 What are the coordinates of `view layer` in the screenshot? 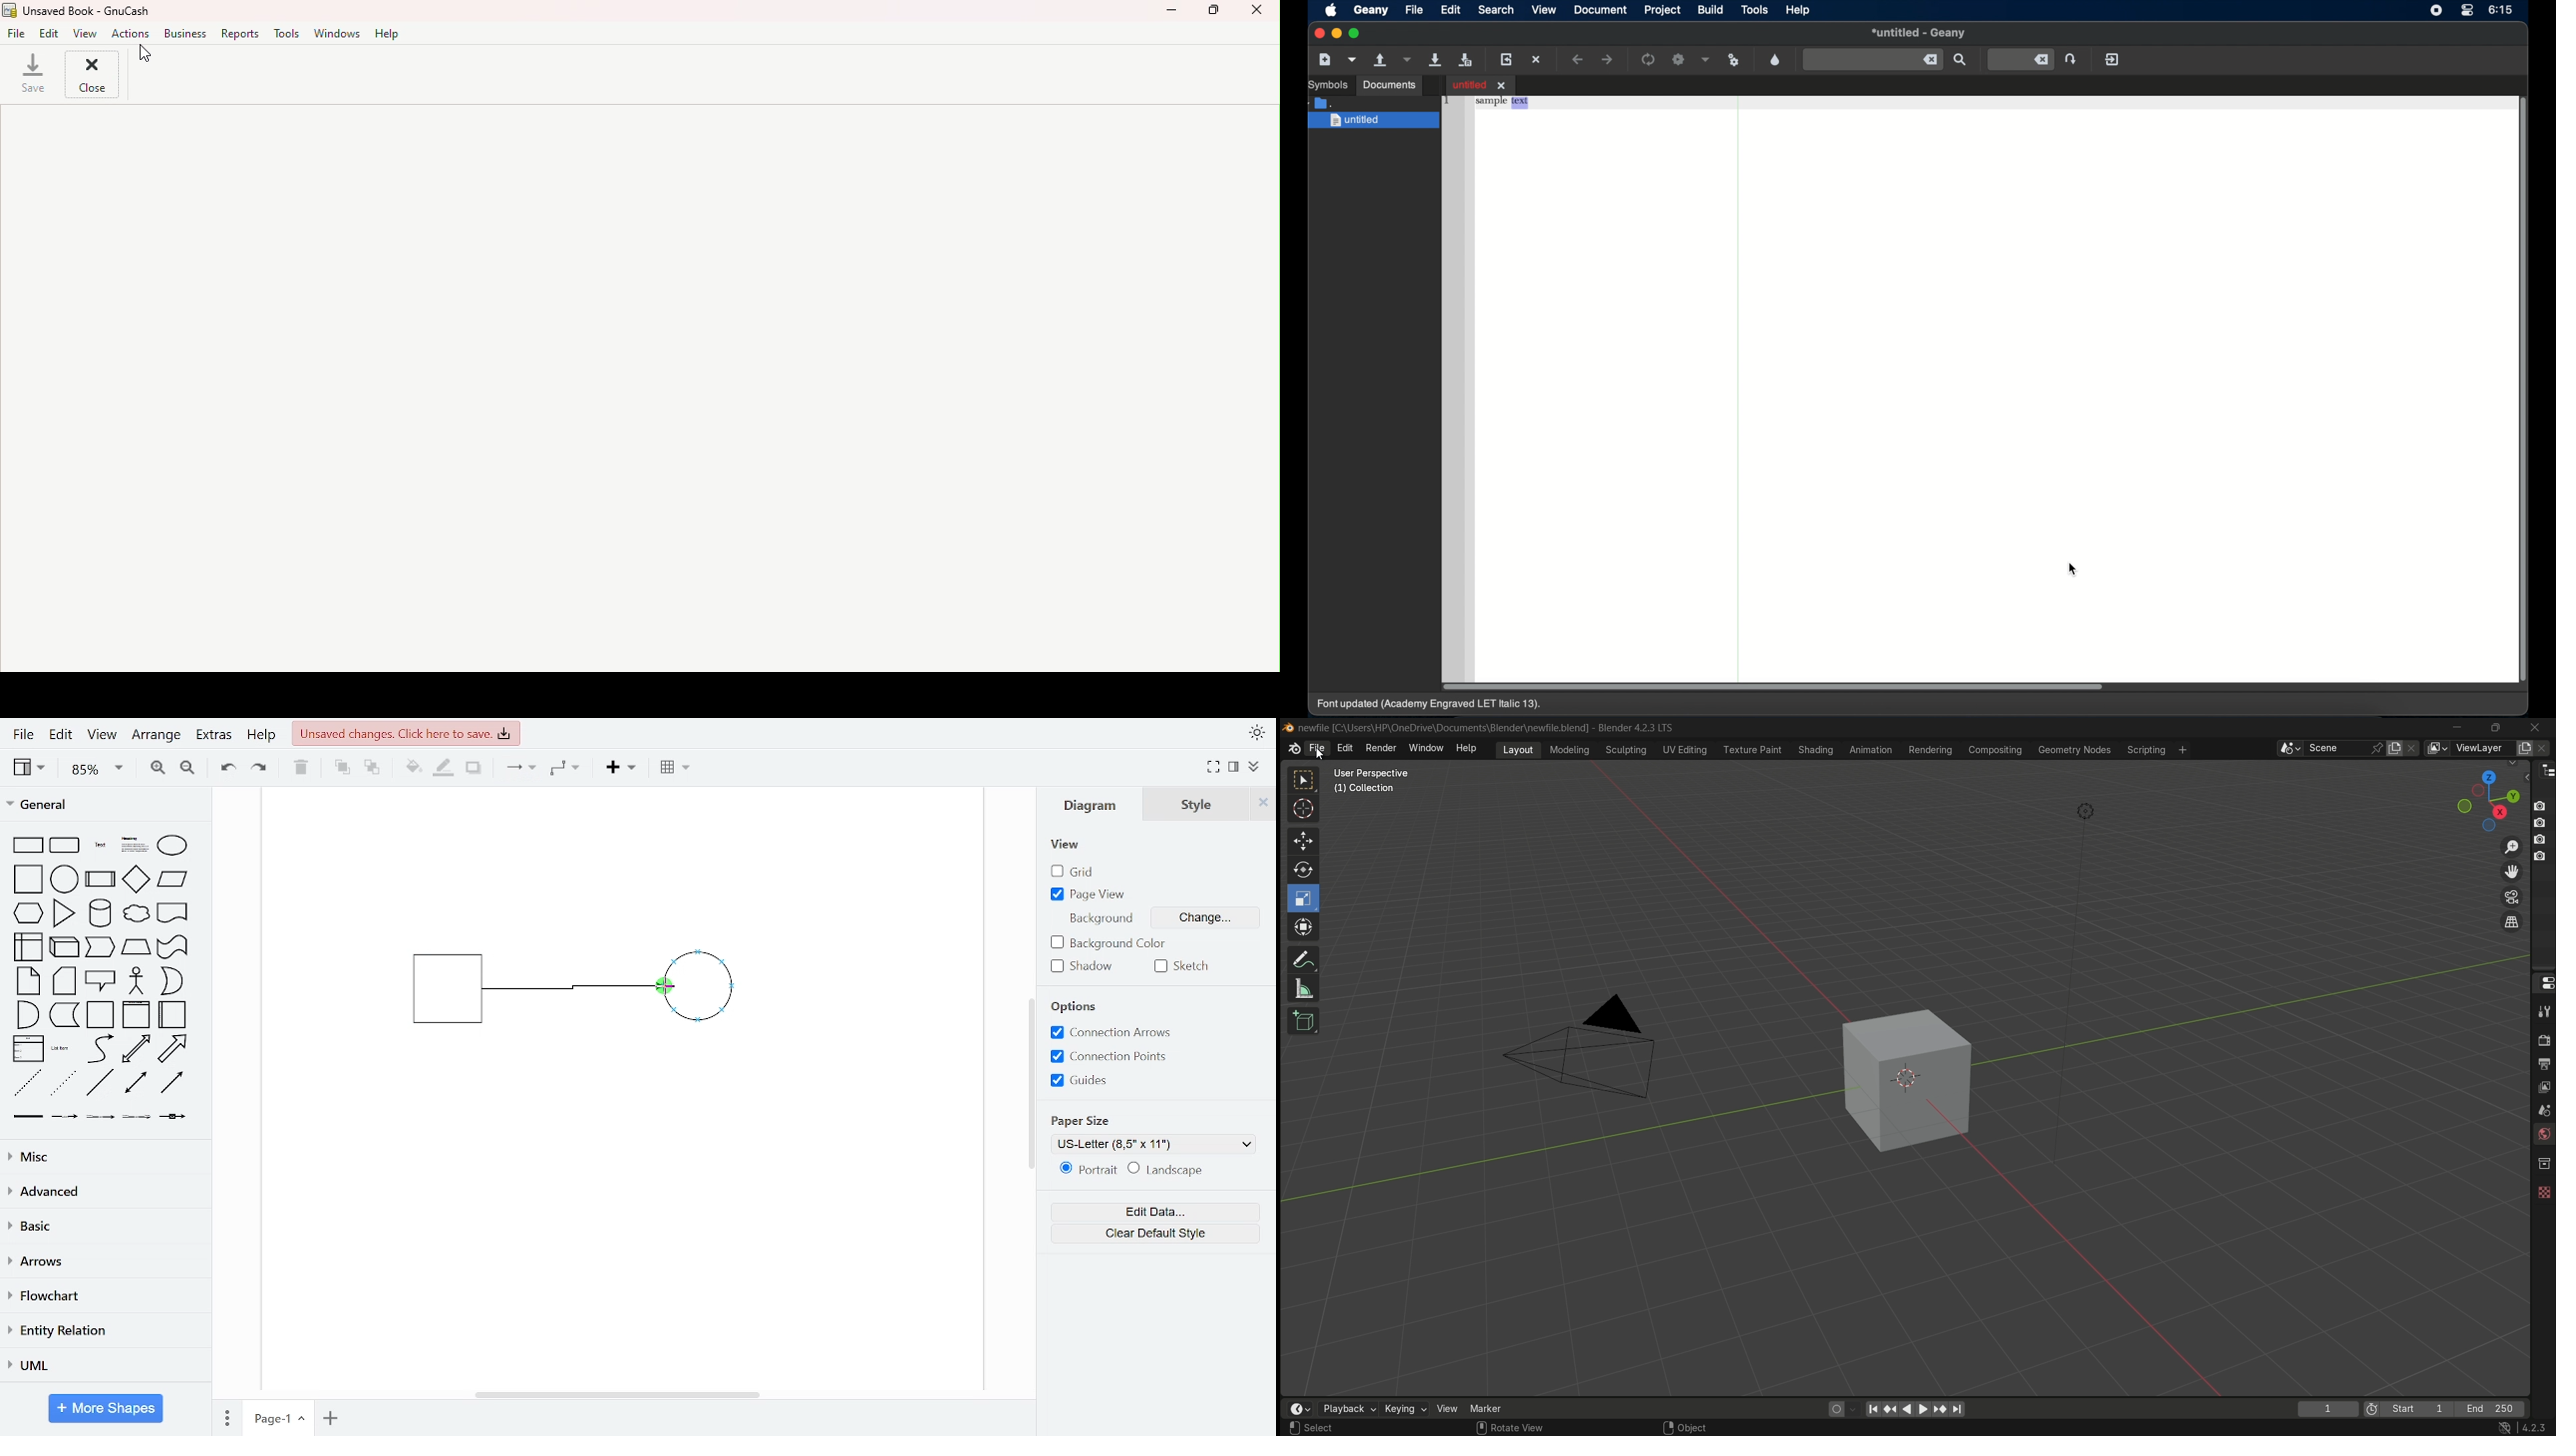 It's located at (2543, 1086).